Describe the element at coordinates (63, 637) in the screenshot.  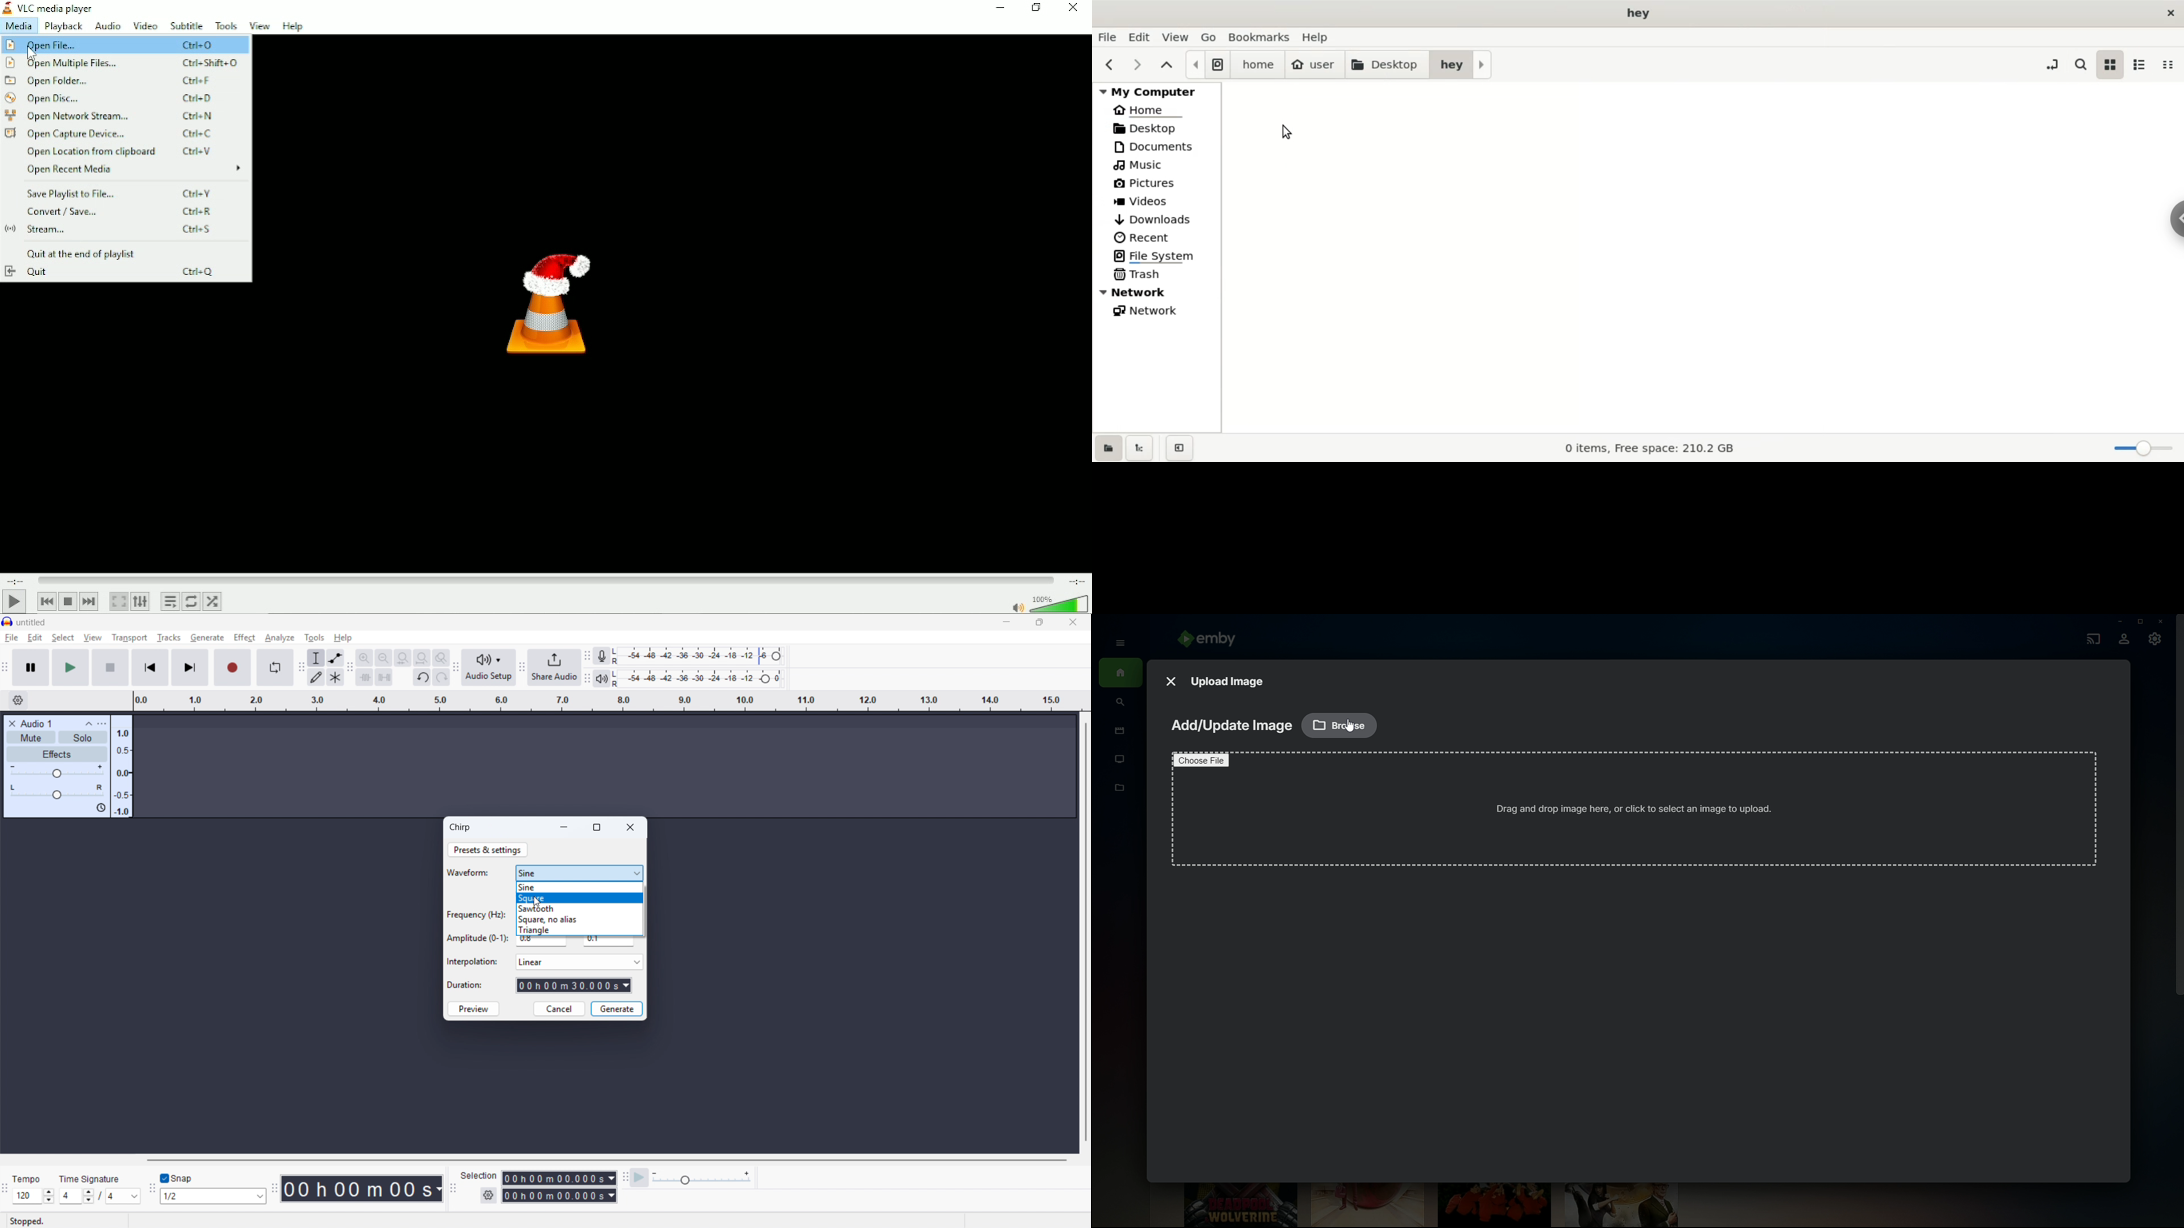
I see `select ` at that location.